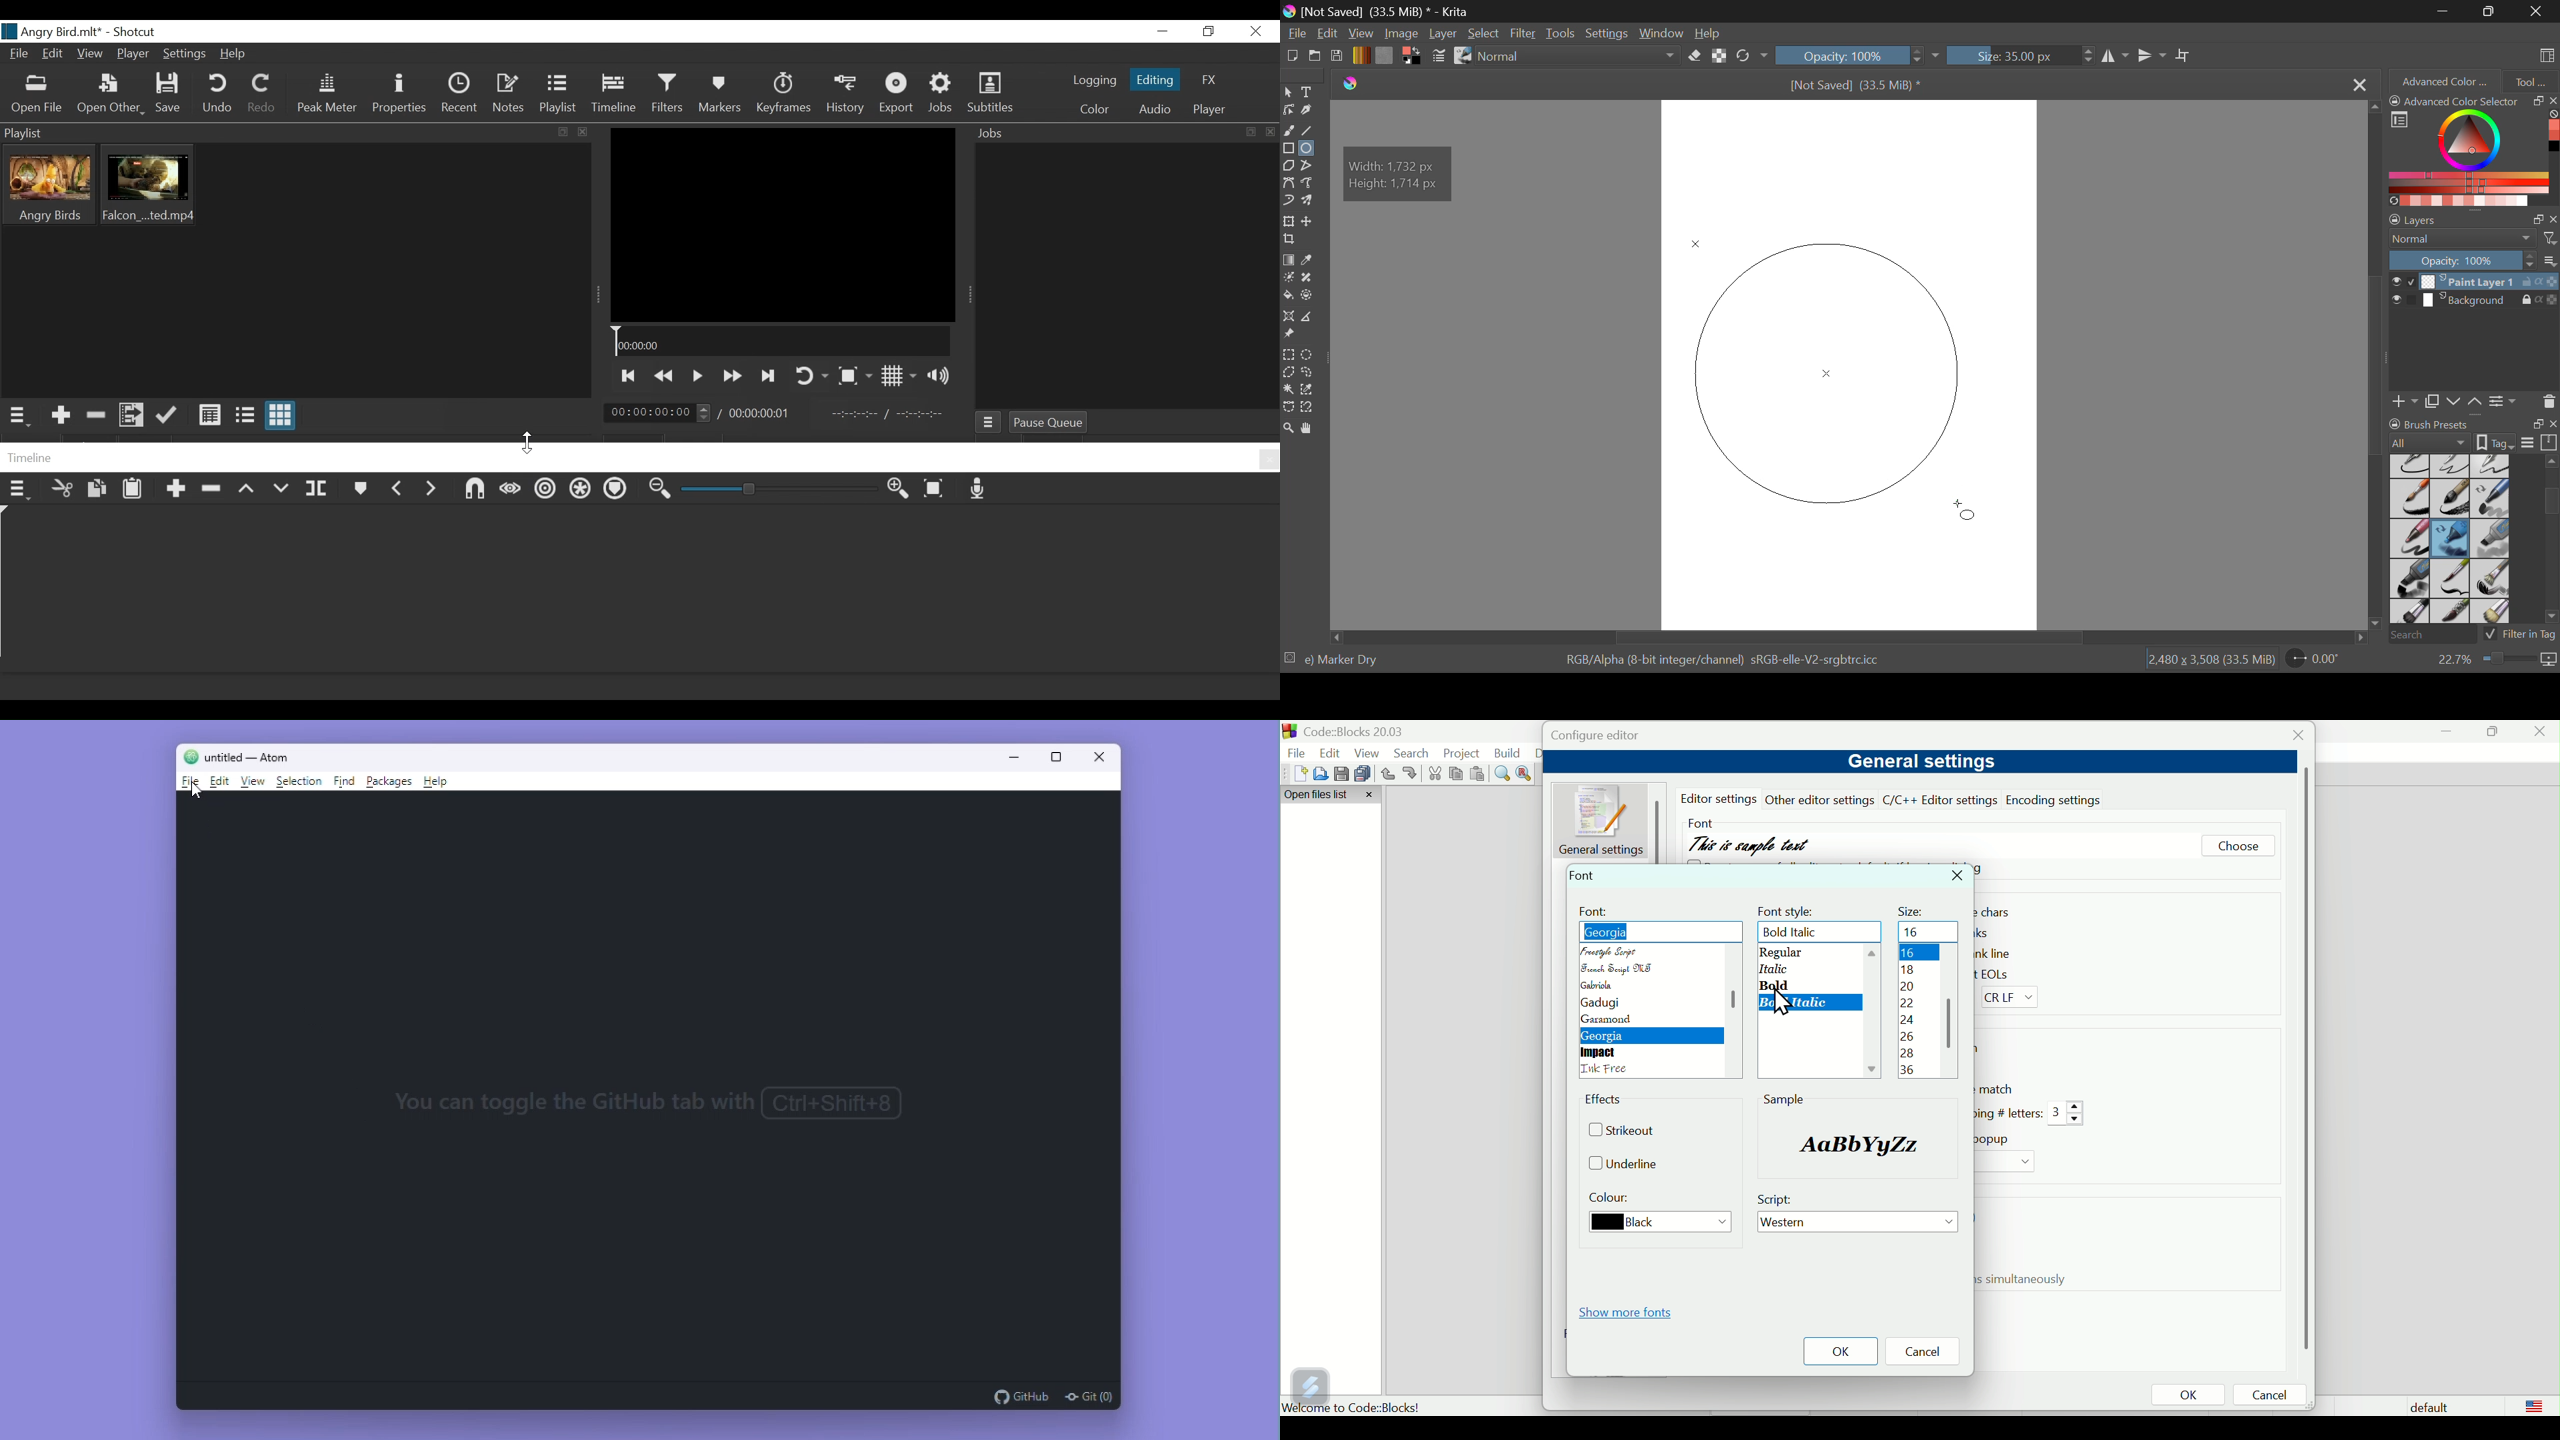  What do you see at coordinates (2450, 499) in the screenshot?
I see `Ink-8 Sumi-e` at bounding box center [2450, 499].